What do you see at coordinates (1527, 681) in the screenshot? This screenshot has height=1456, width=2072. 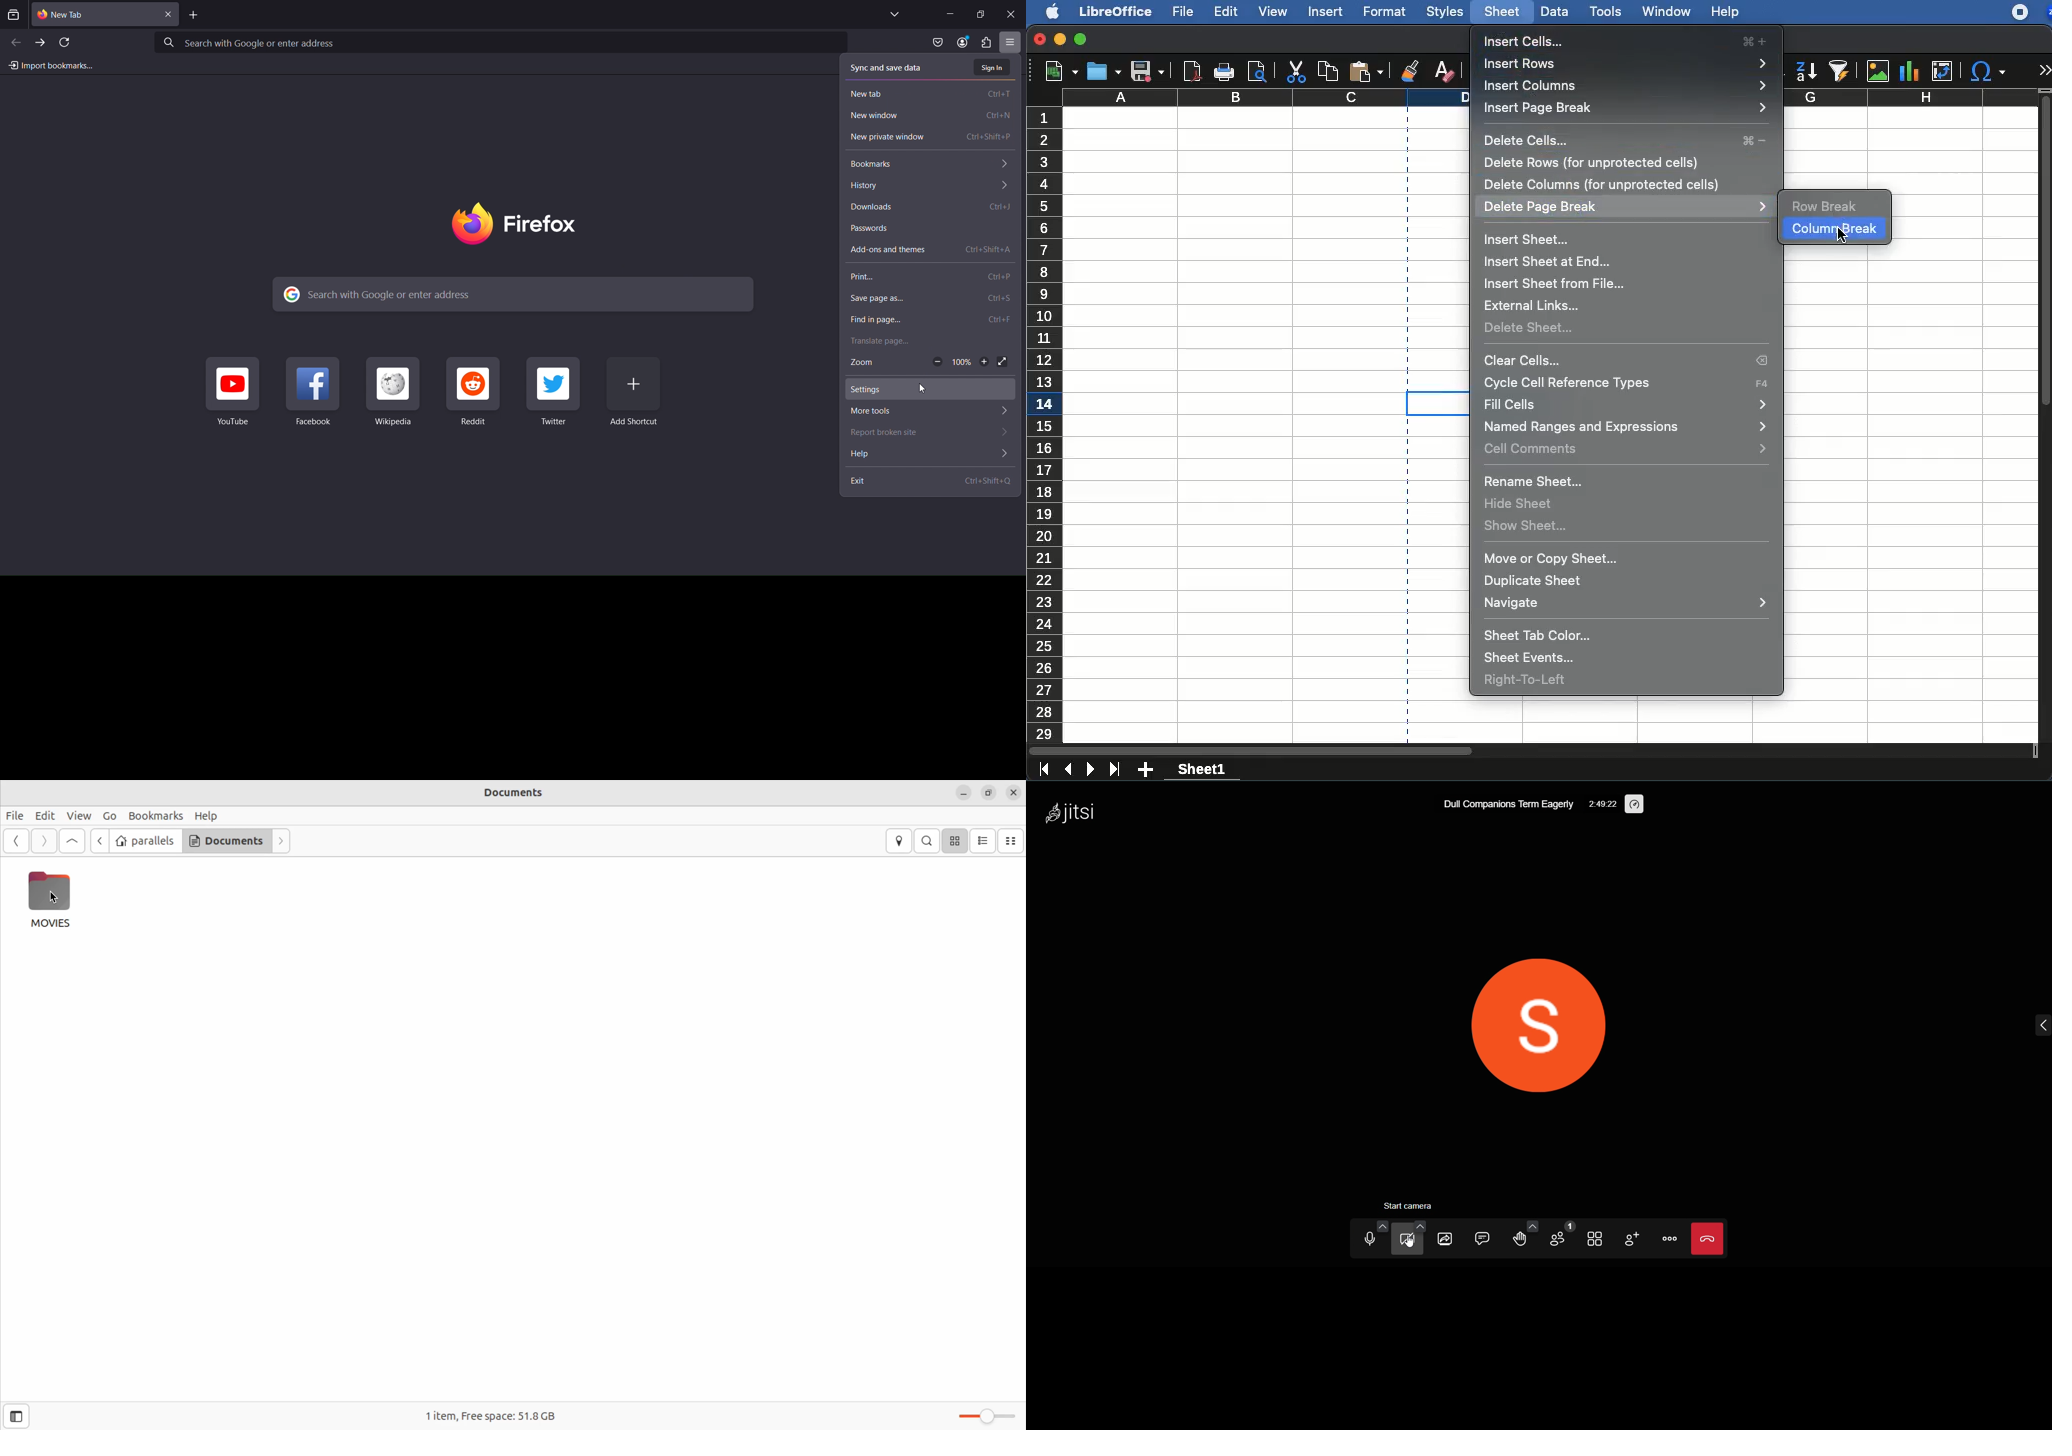 I see `right to left` at bounding box center [1527, 681].